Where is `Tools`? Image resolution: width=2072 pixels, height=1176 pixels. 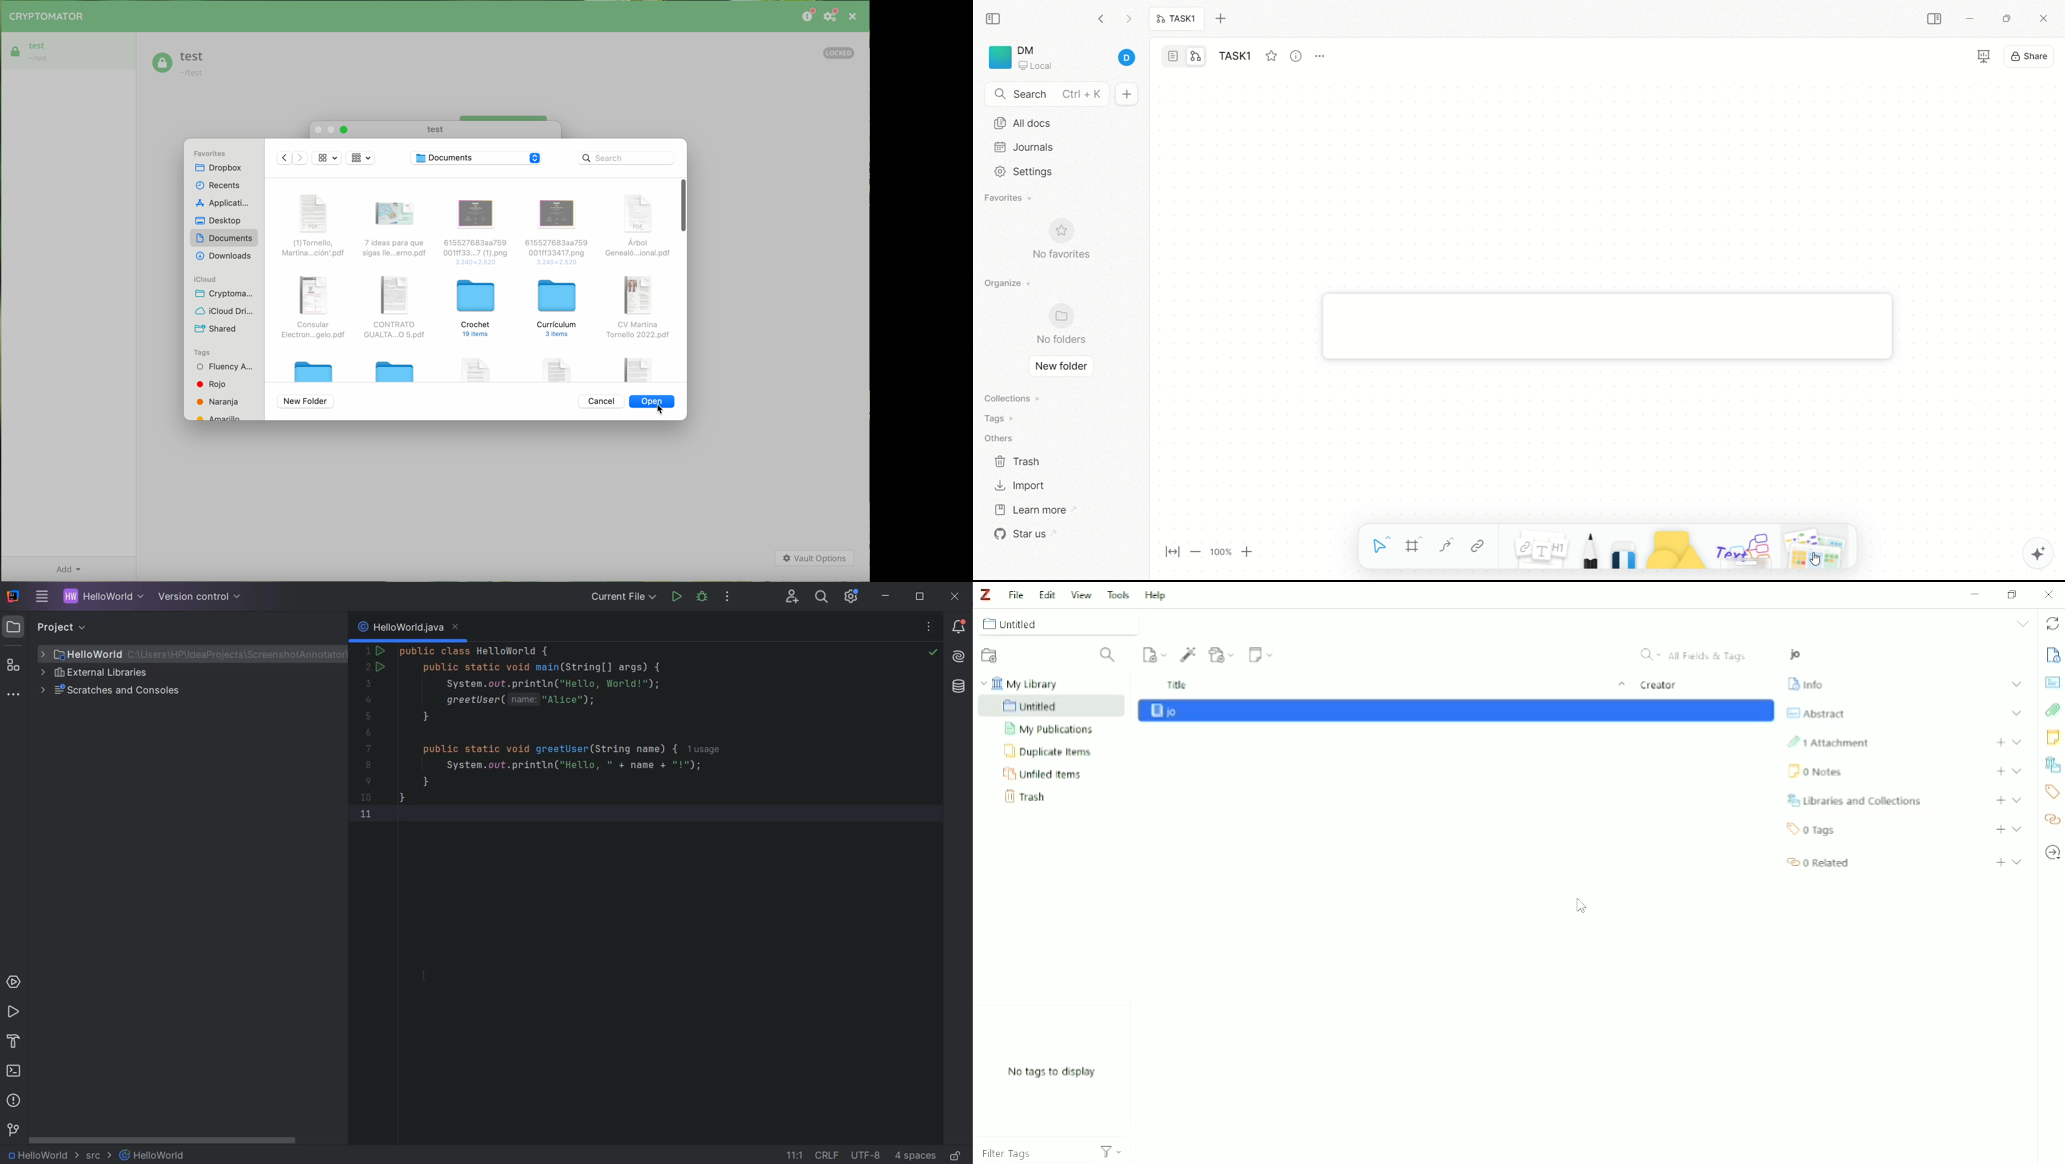 Tools is located at coordinates (1118, 594).